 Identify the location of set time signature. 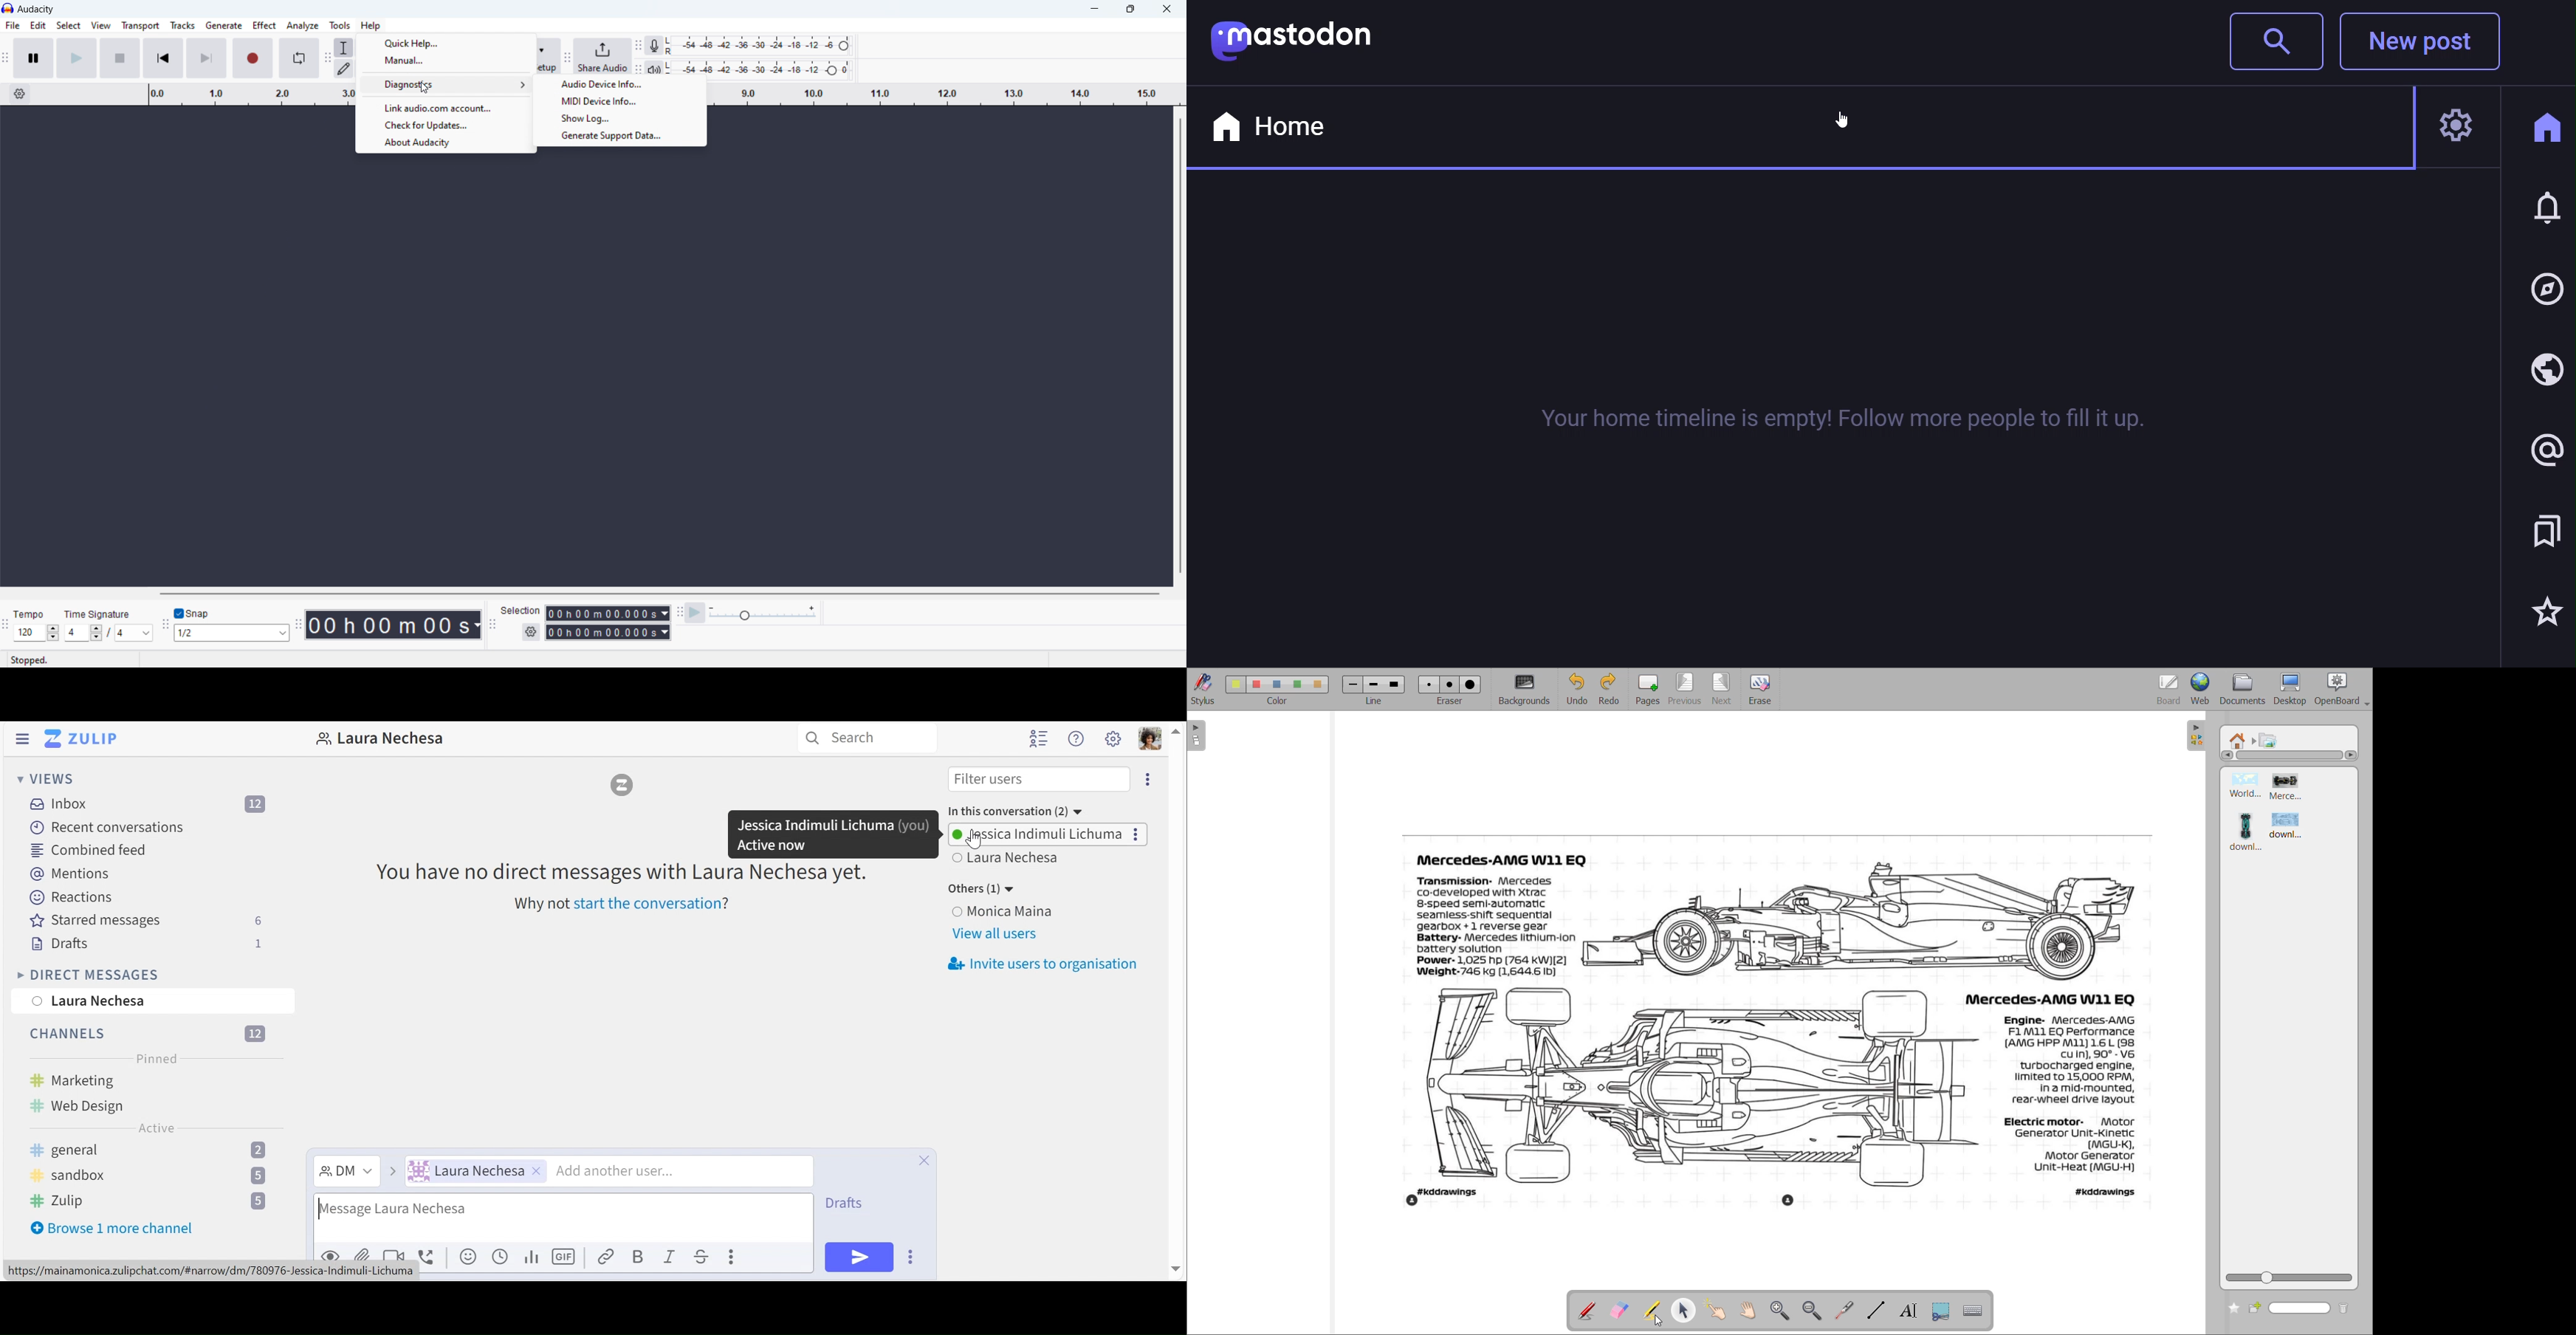
(105, 634).